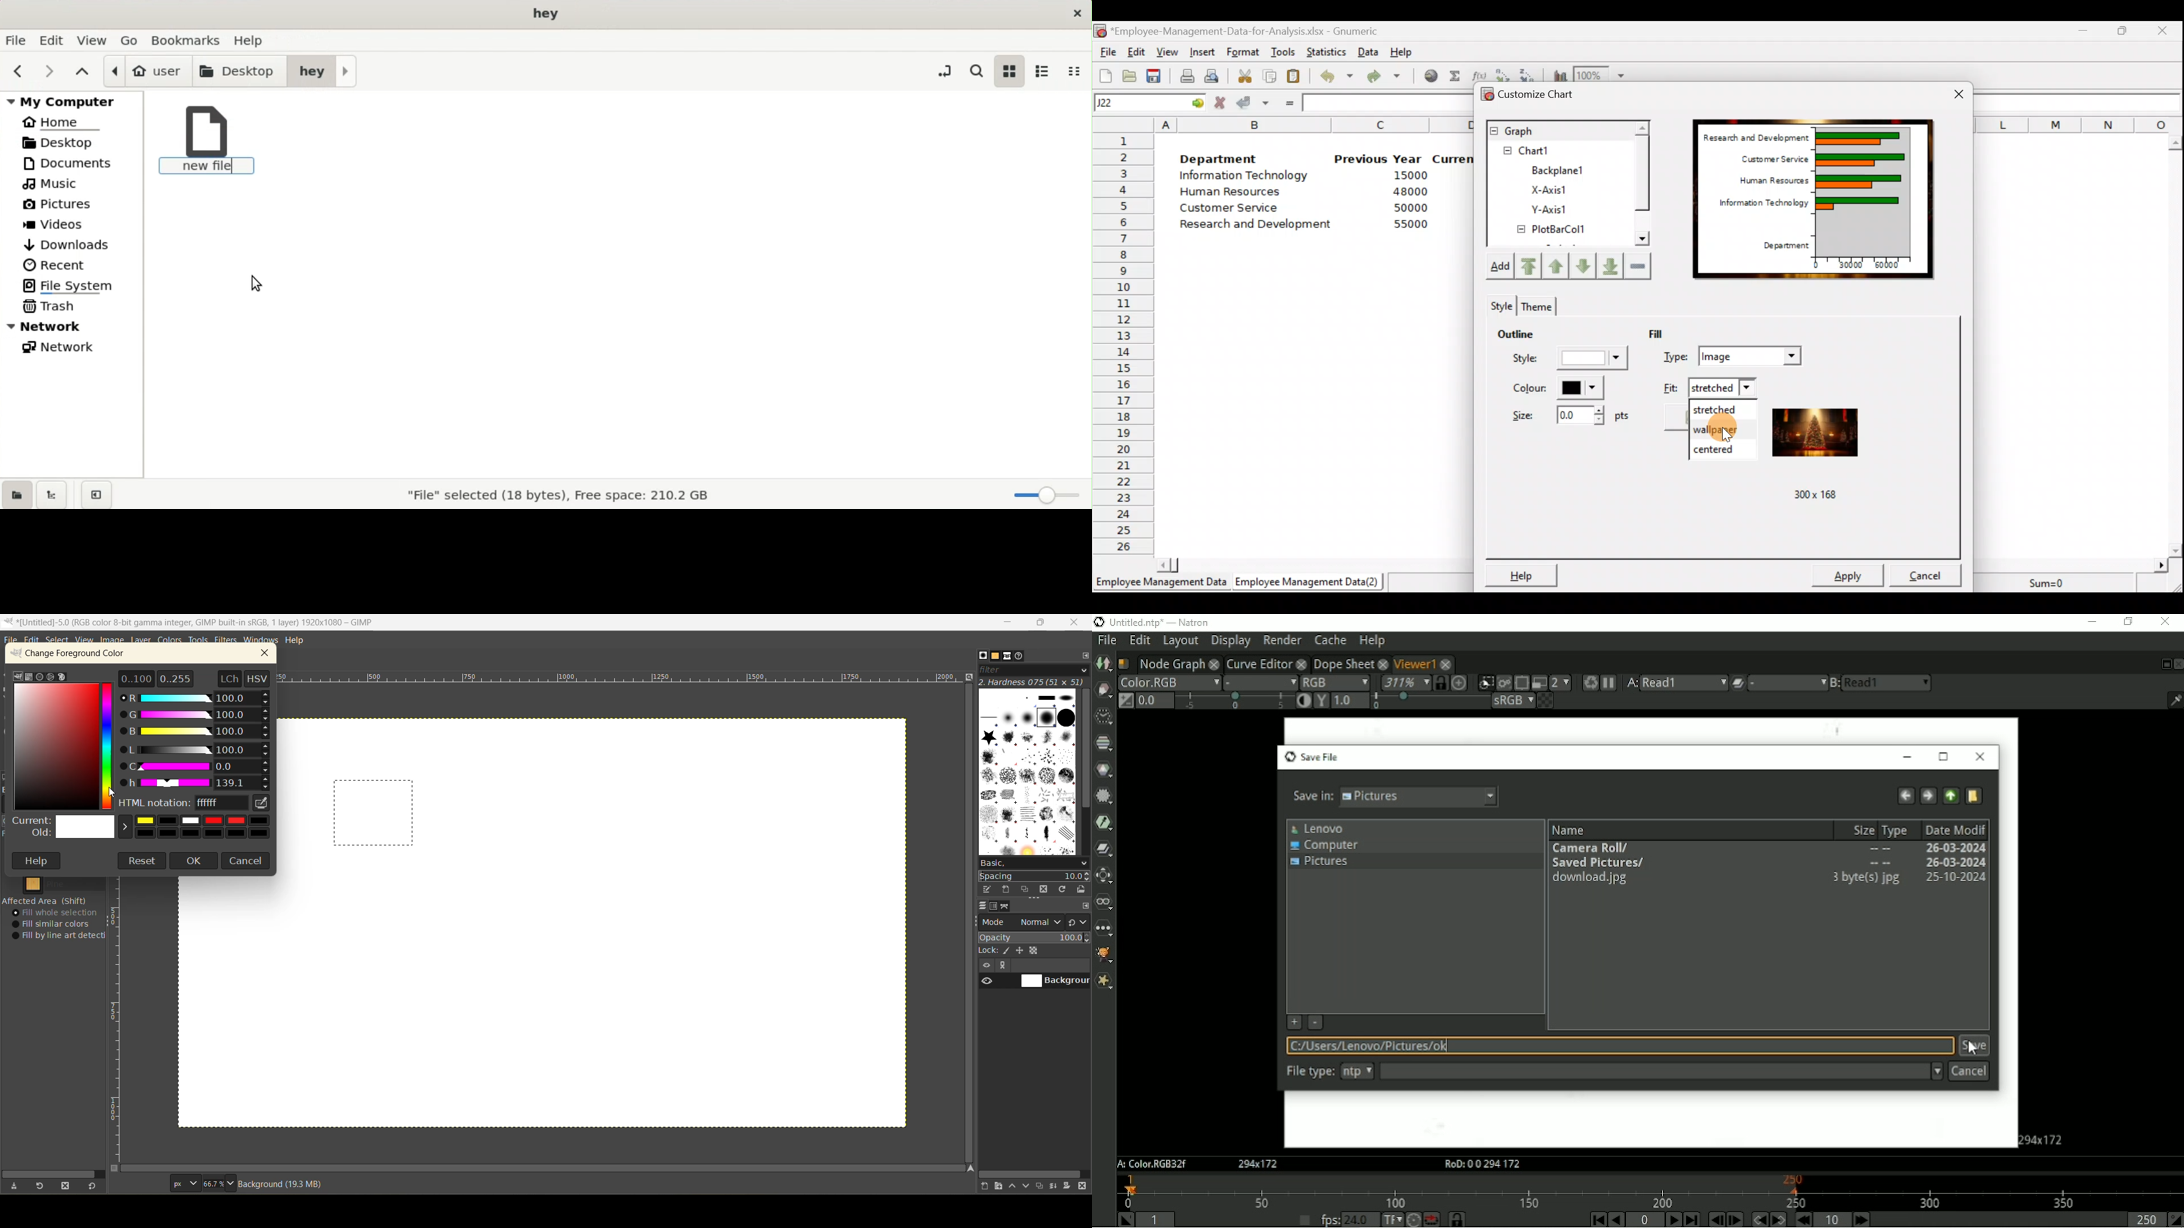 The height and width of the screenshot is (1232, 2184). Describe the element at coordinates (1185, 74) in the screenshot. I see `Print current file` at that location.